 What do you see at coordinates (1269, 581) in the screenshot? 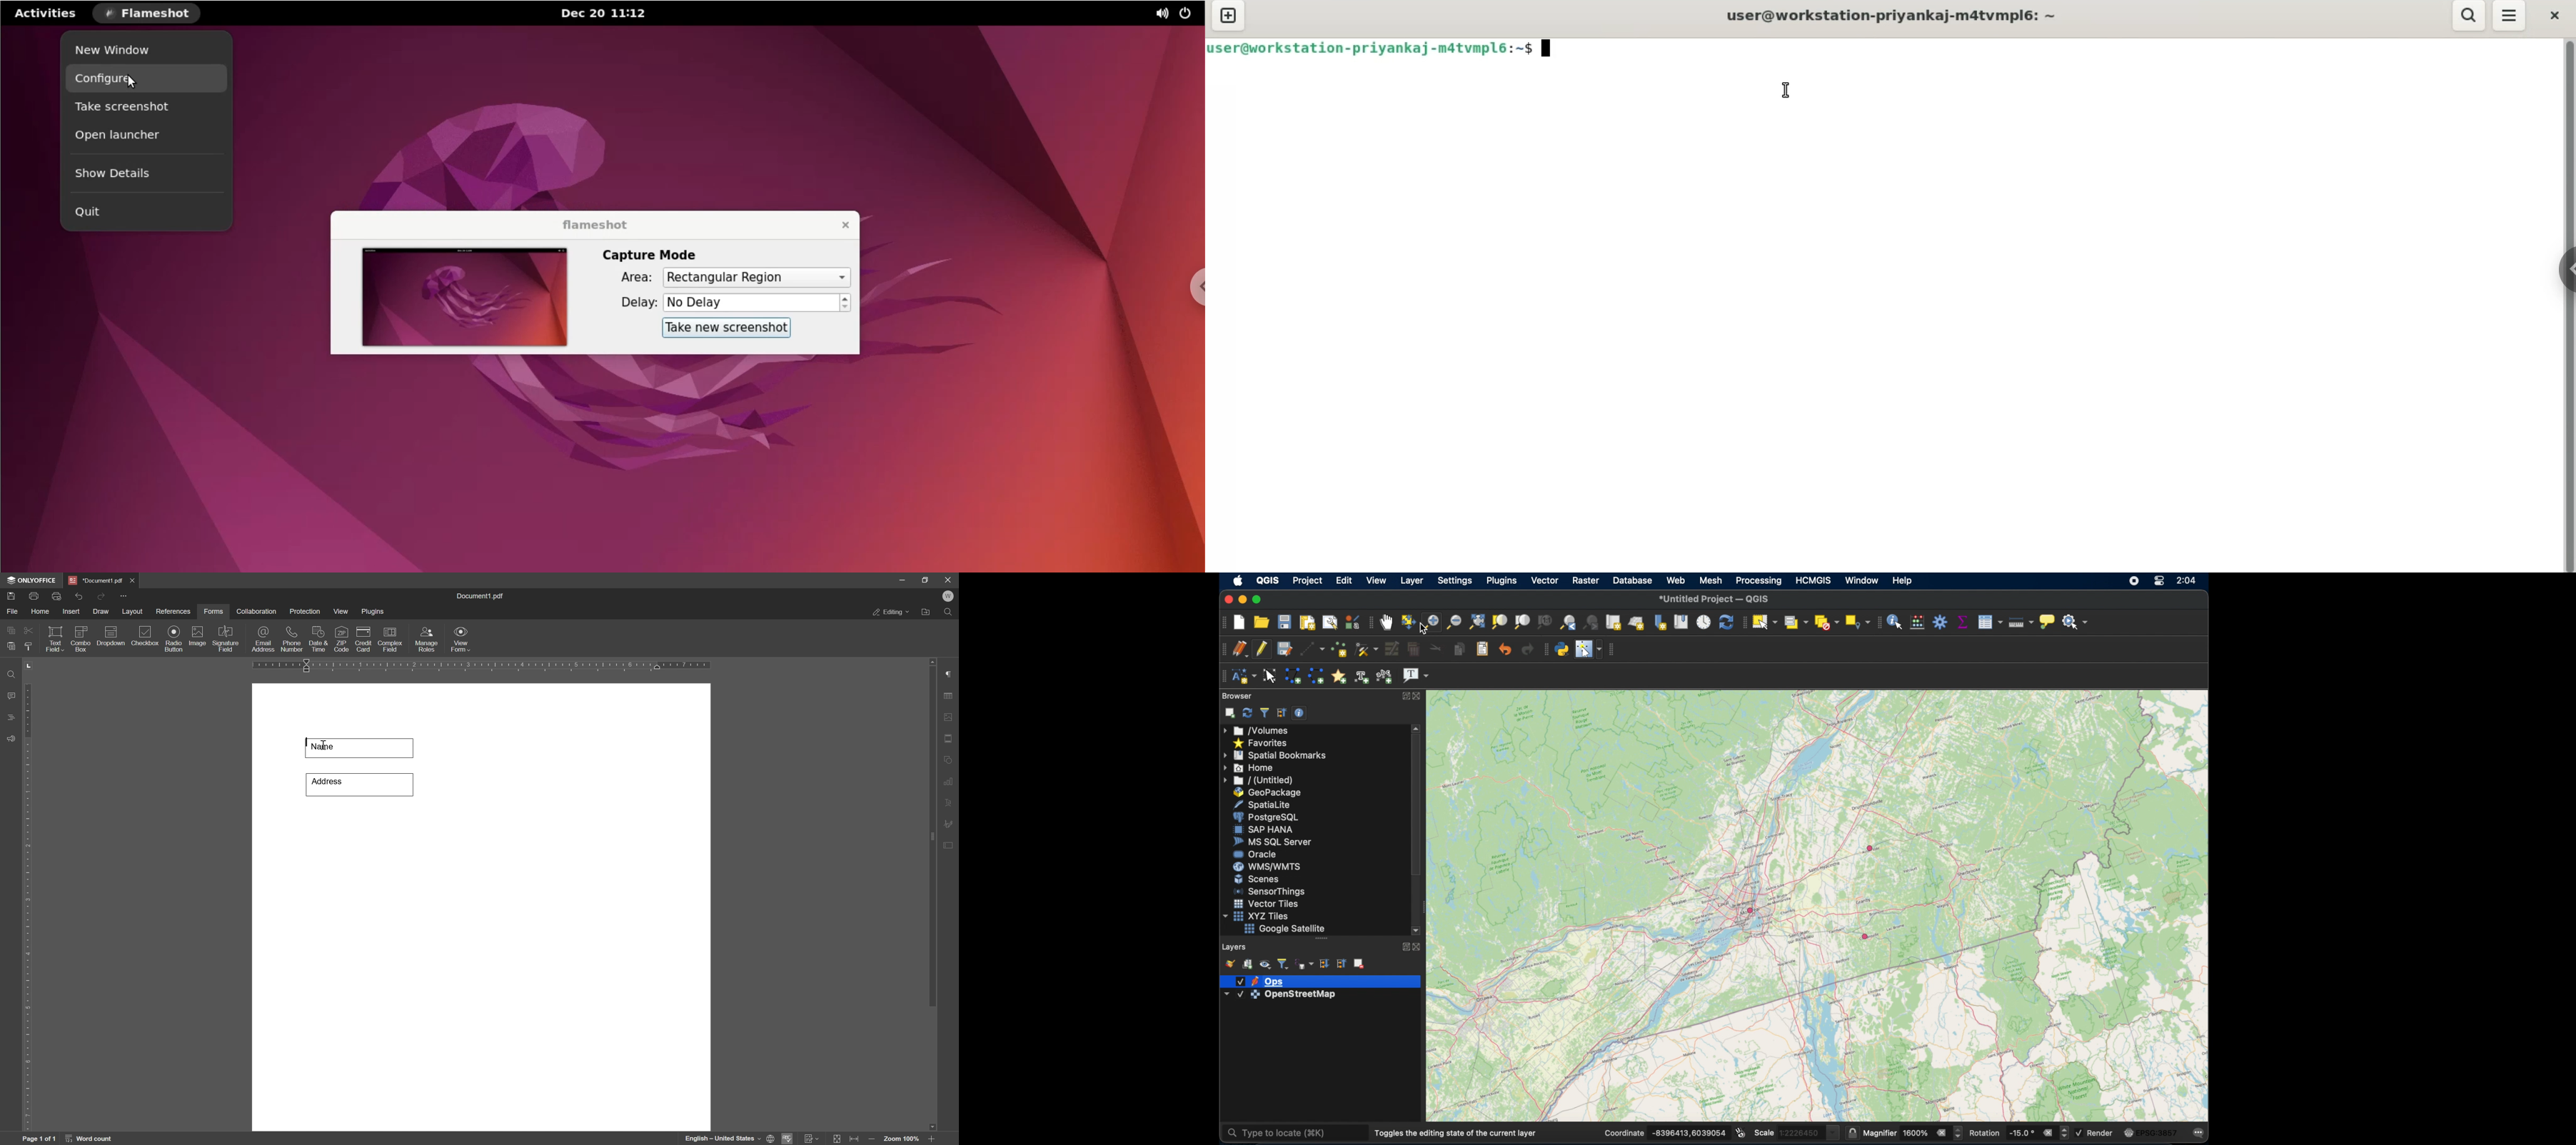
I see `QGIS` at bounding box center [1269, 581].